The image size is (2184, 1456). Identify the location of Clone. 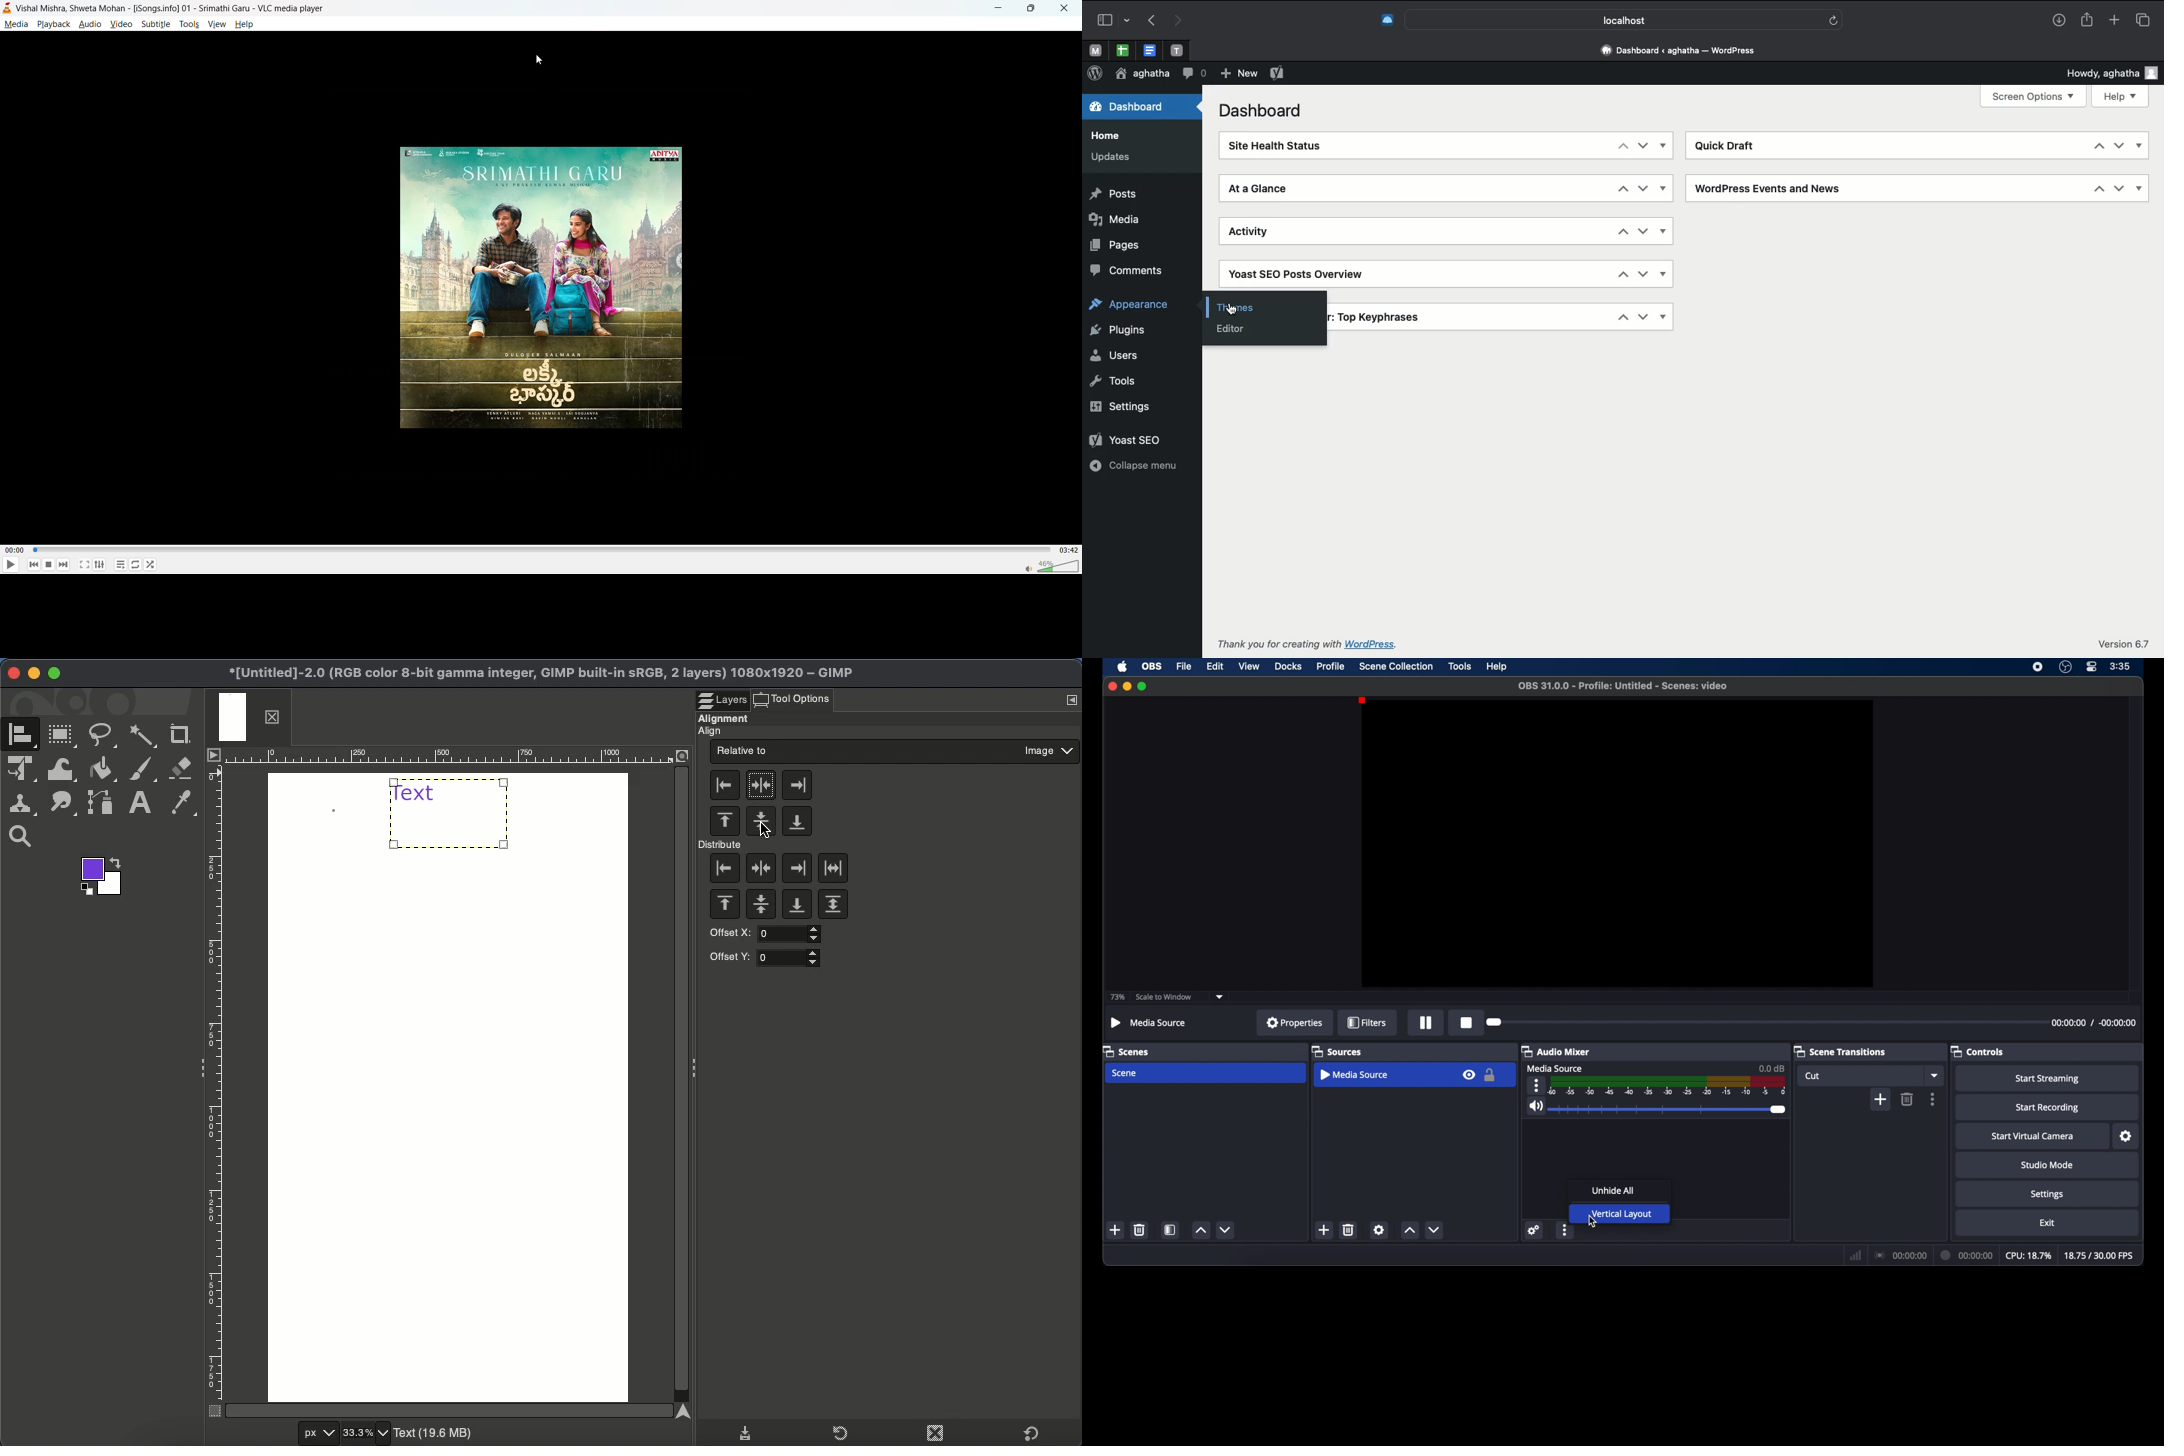
(24, 804).